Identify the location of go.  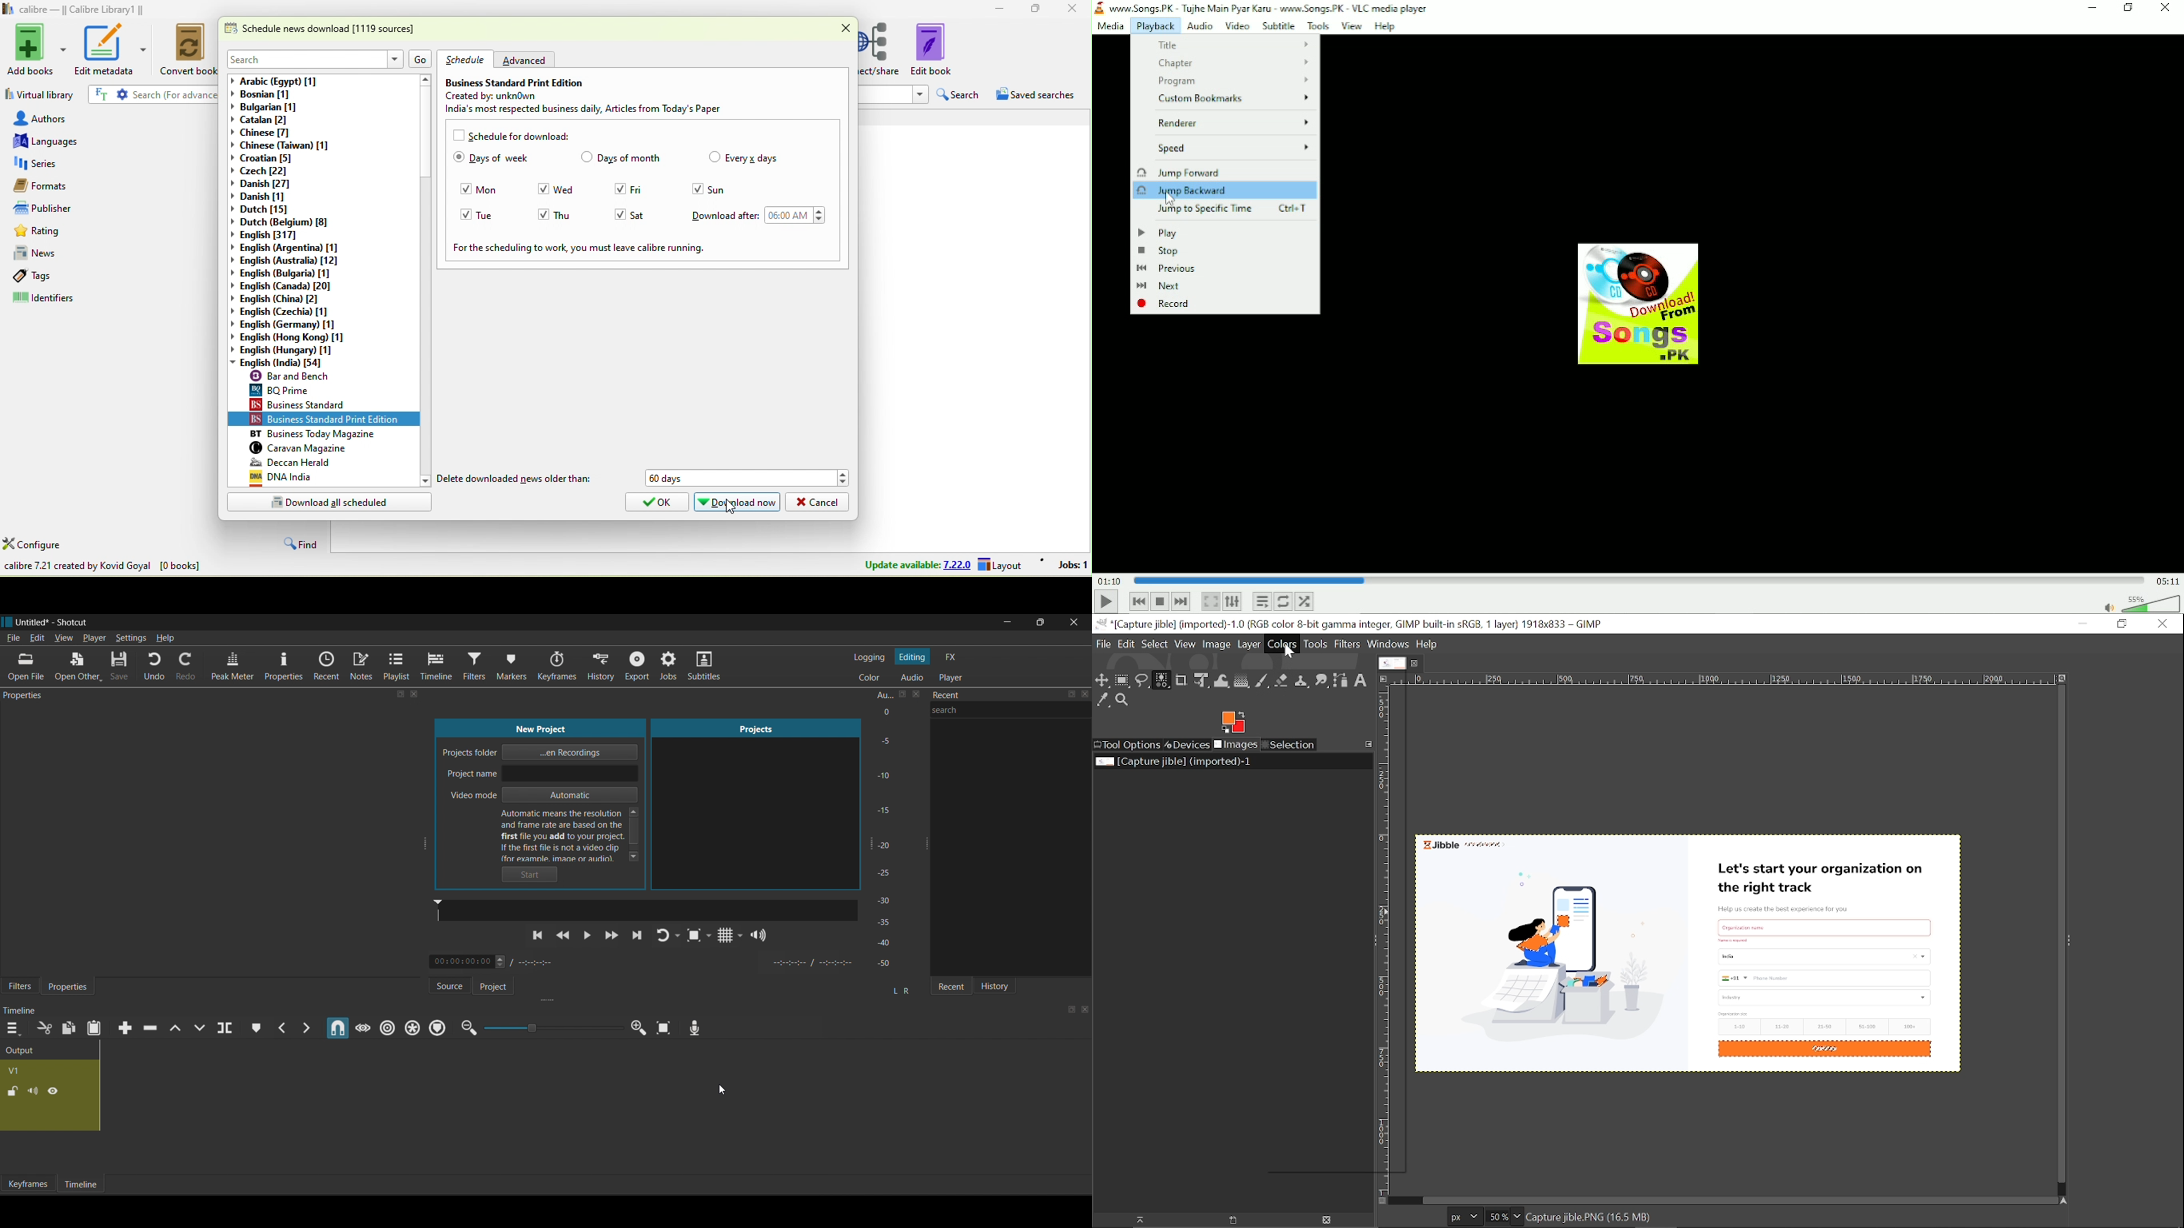
(422, 59).